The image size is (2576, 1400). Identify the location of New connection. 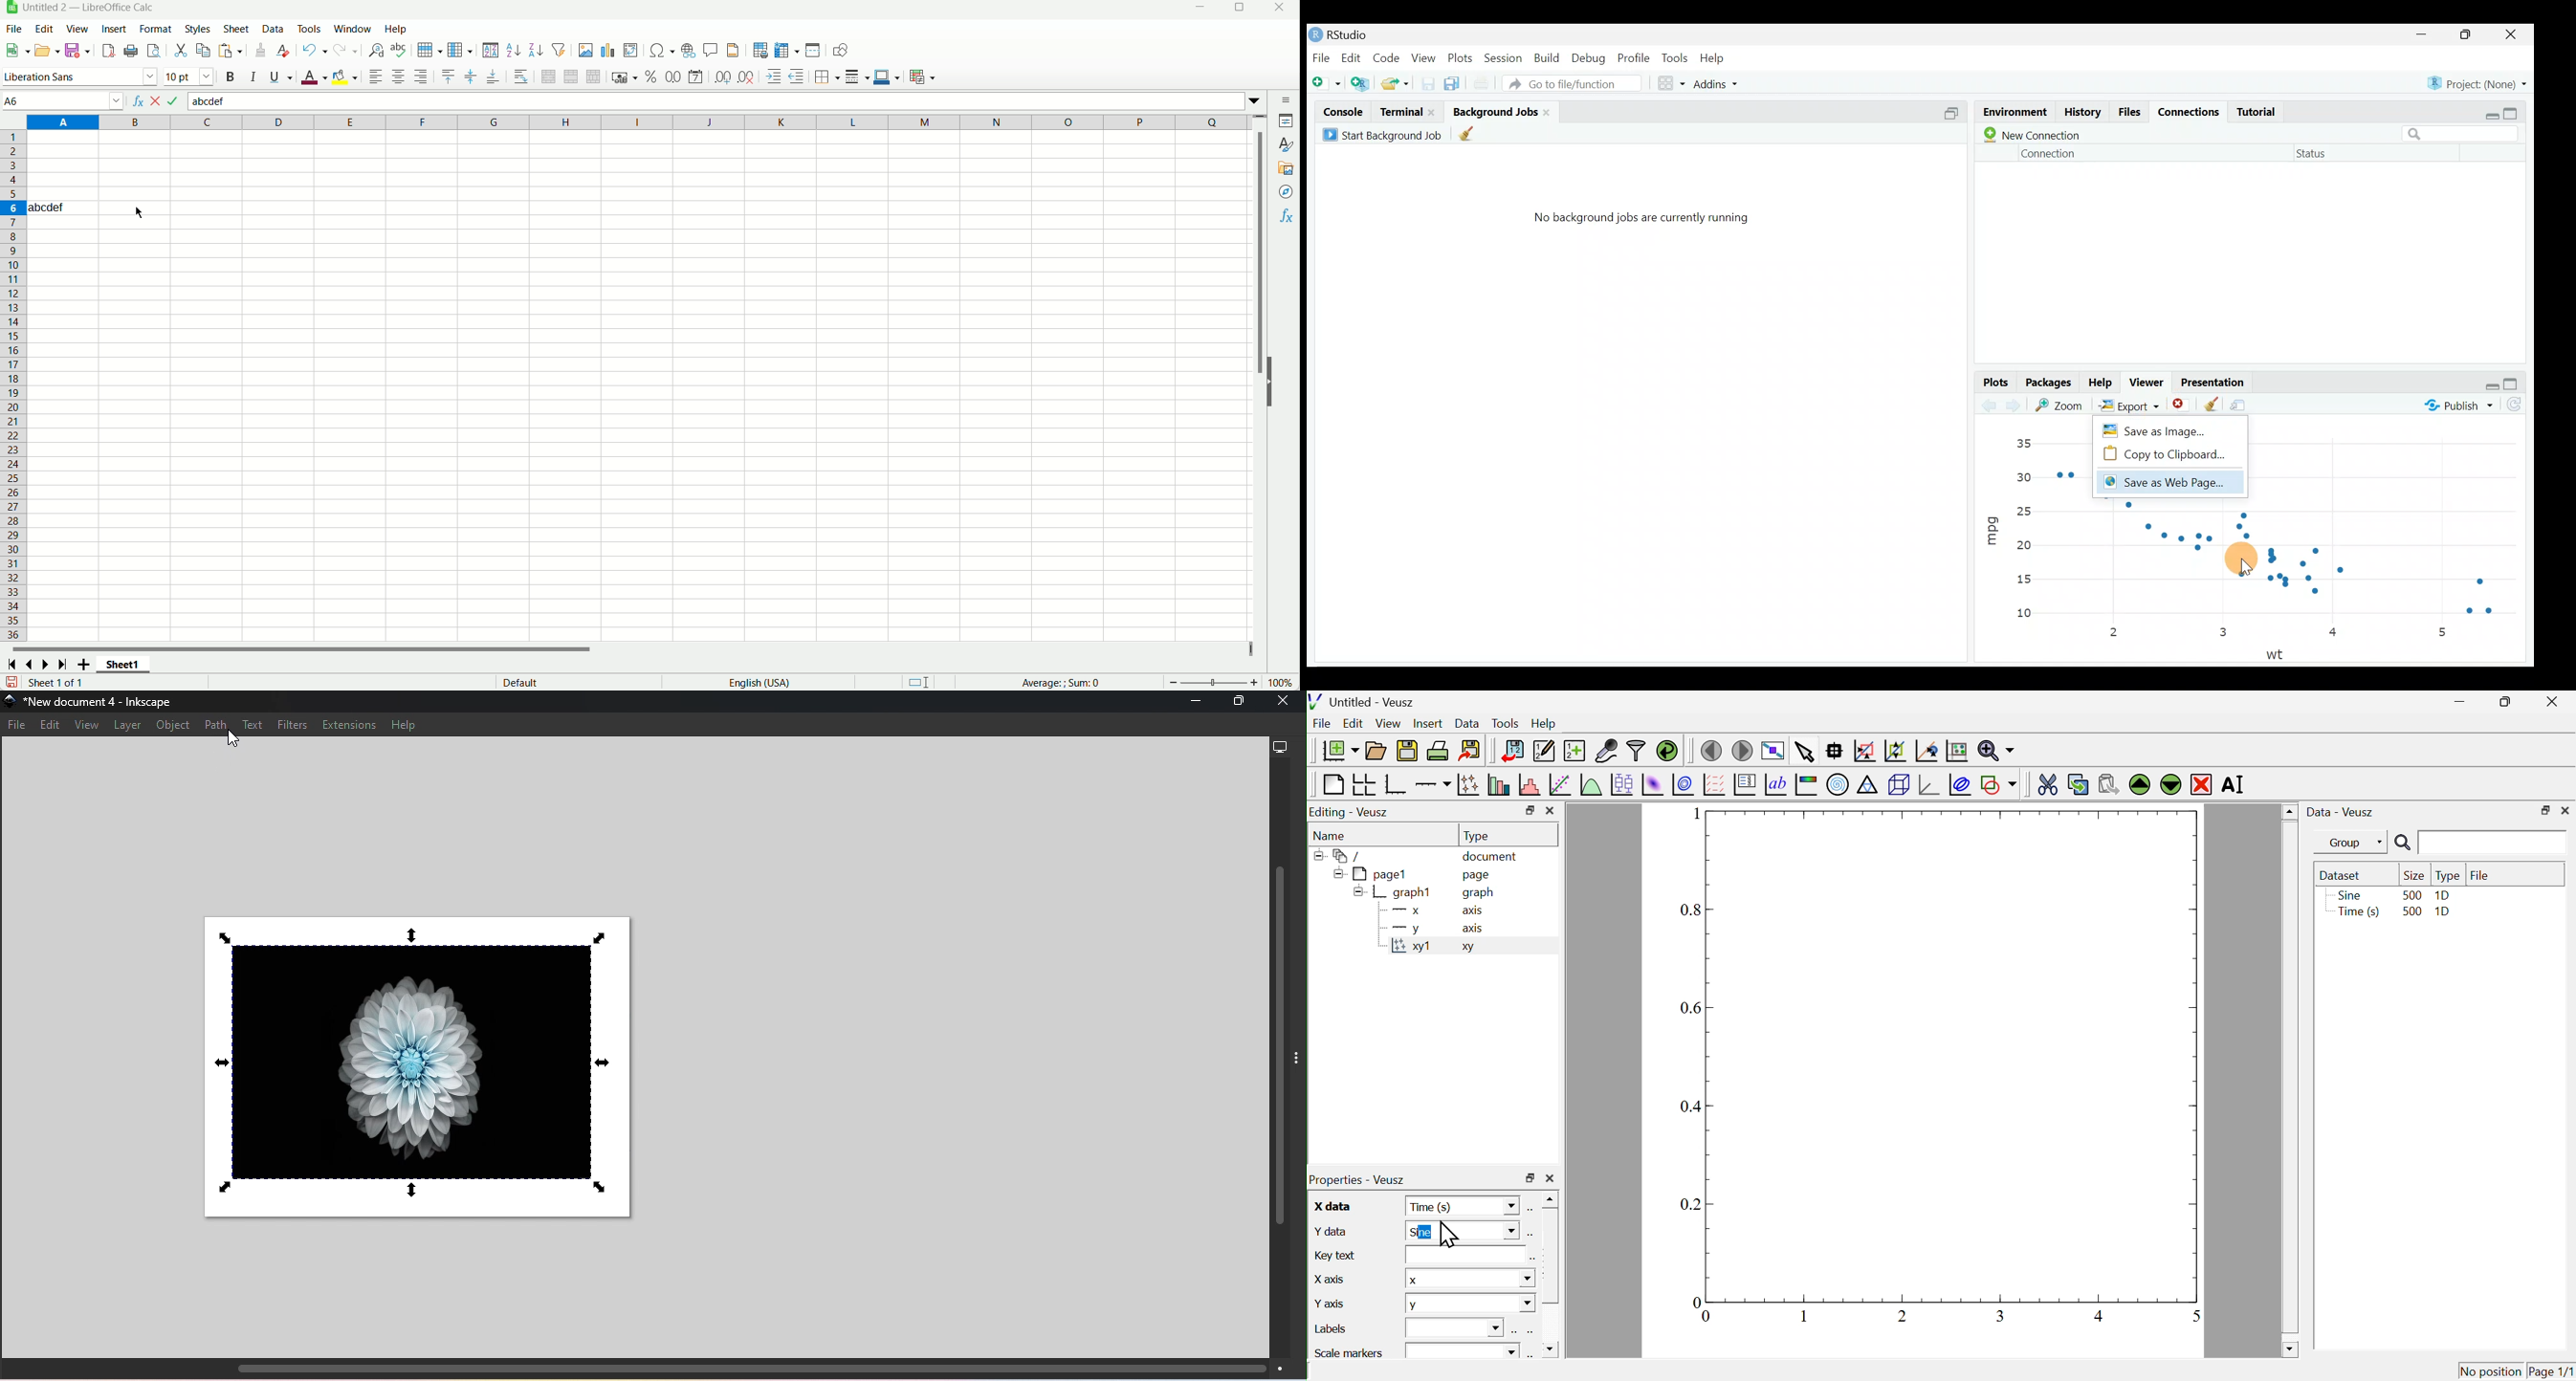
(2029, 135).